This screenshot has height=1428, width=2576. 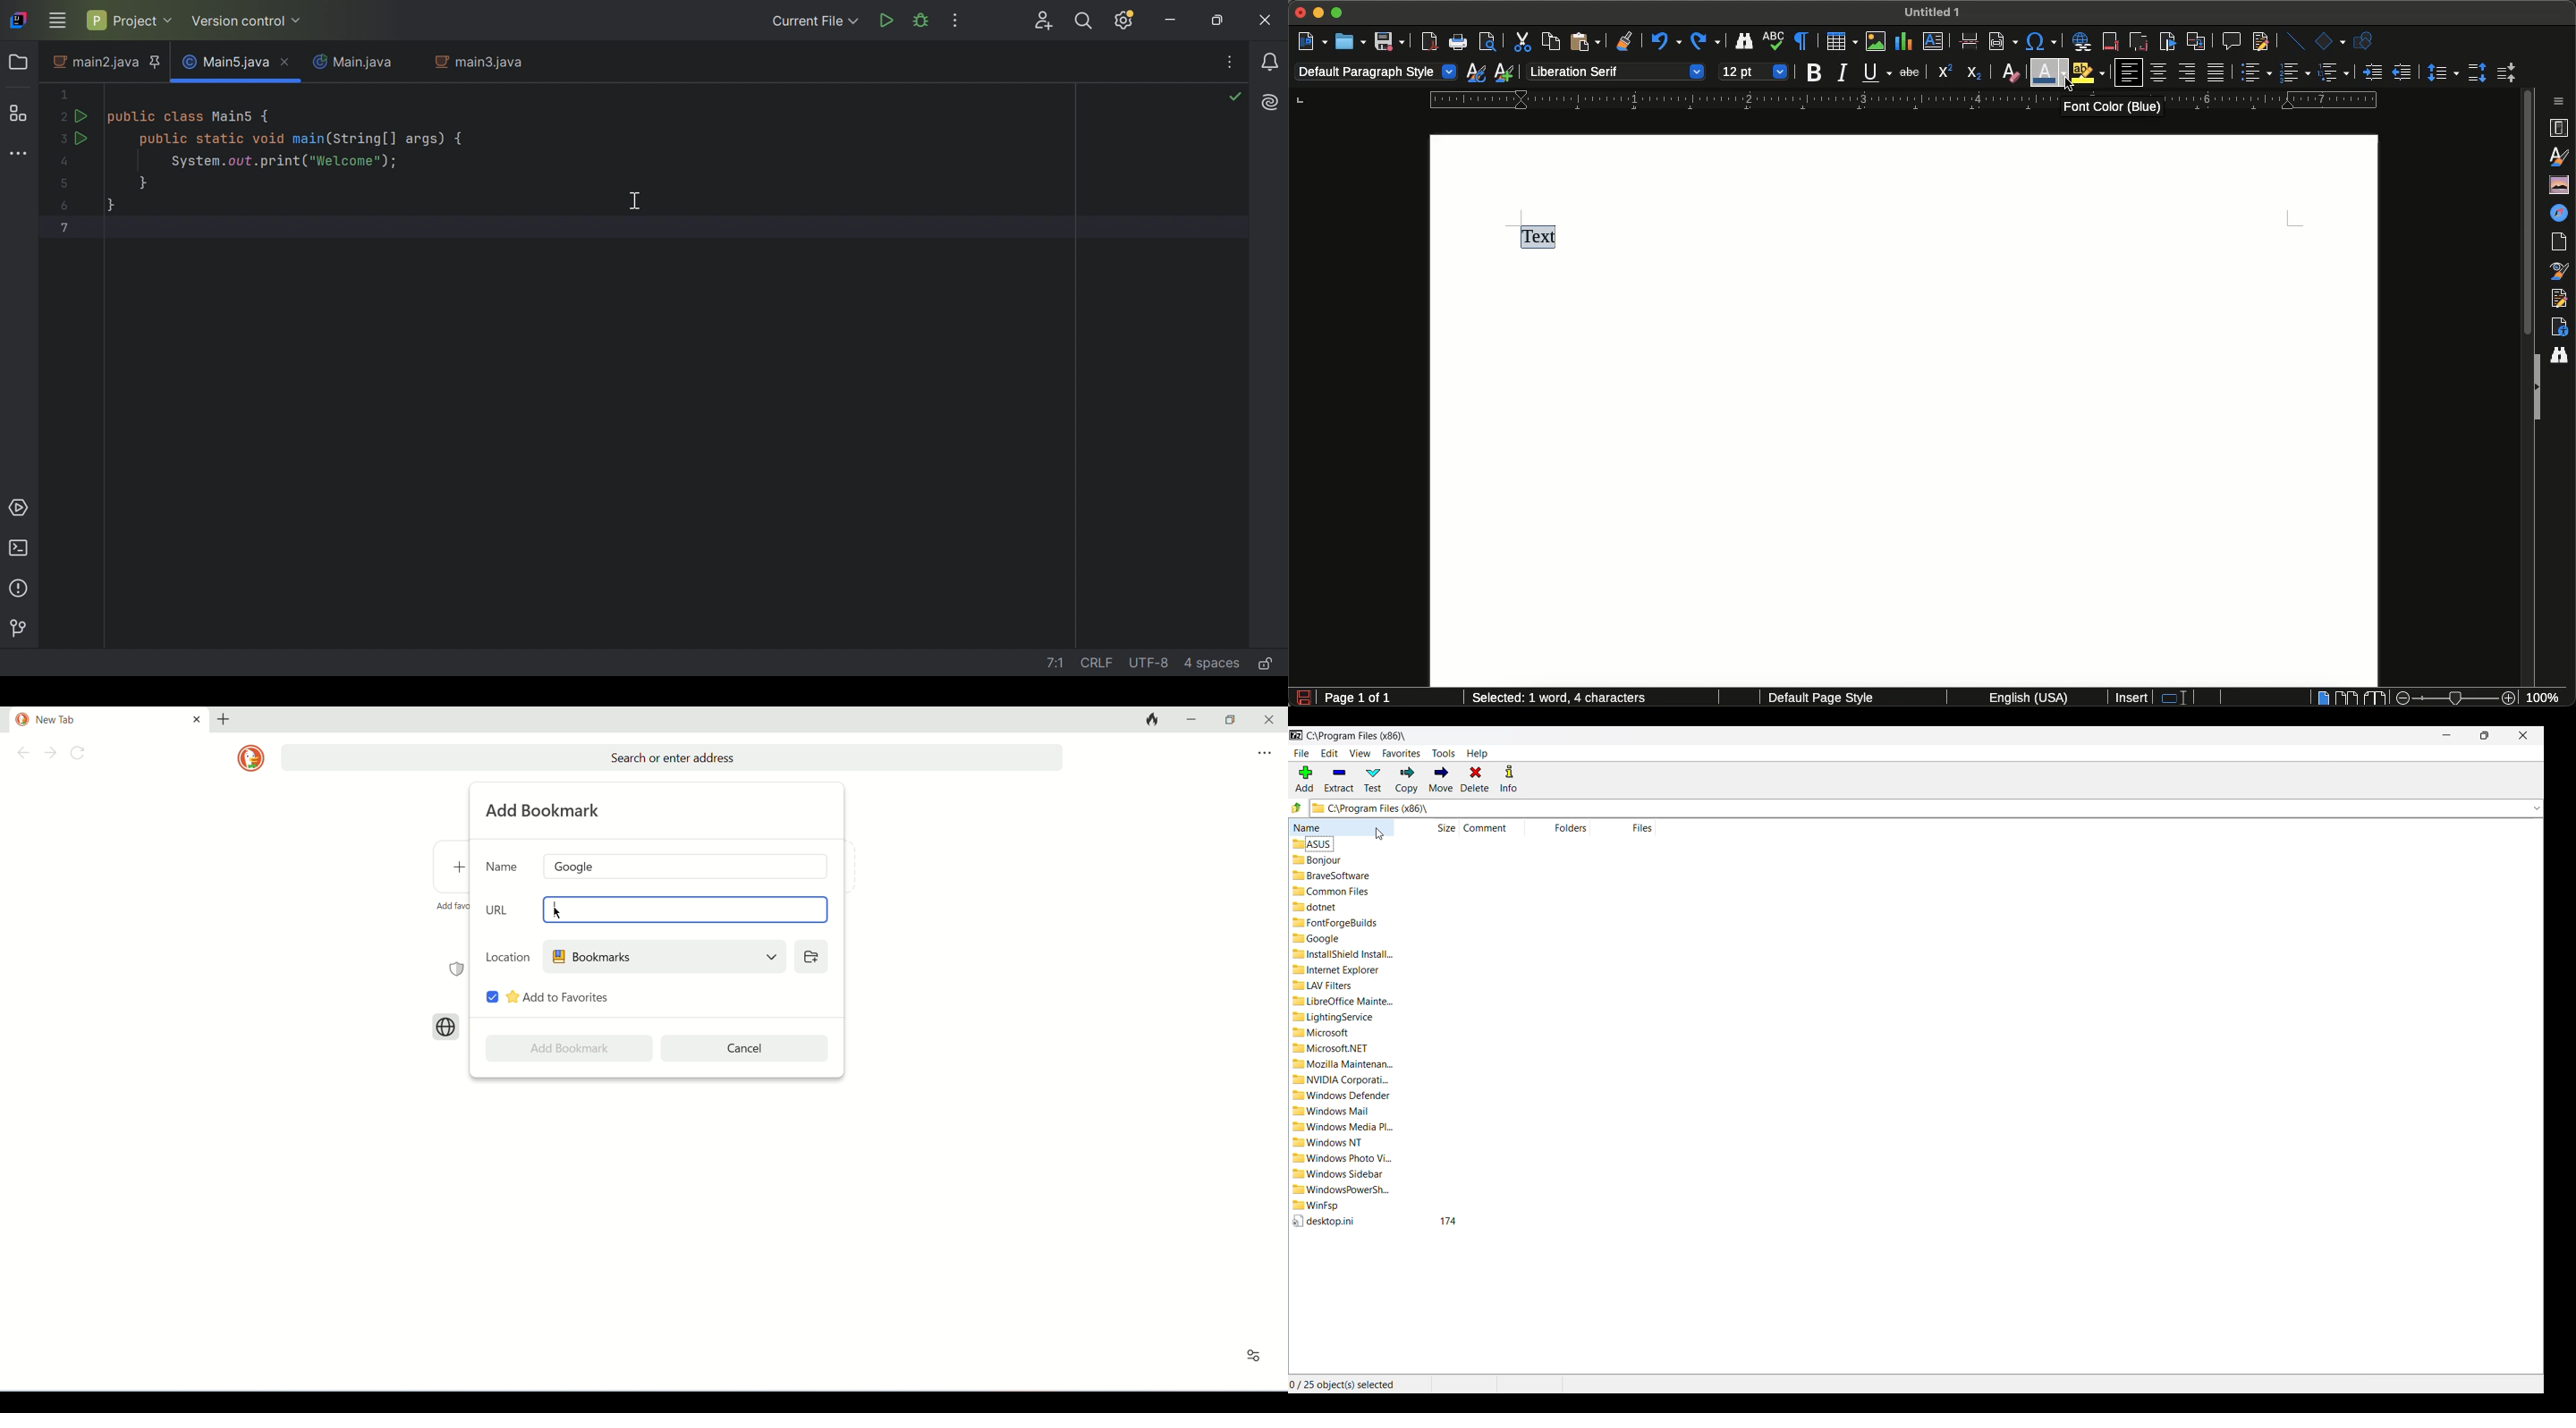 I want to click on Location of current folder, so click(x=1356, y=736).